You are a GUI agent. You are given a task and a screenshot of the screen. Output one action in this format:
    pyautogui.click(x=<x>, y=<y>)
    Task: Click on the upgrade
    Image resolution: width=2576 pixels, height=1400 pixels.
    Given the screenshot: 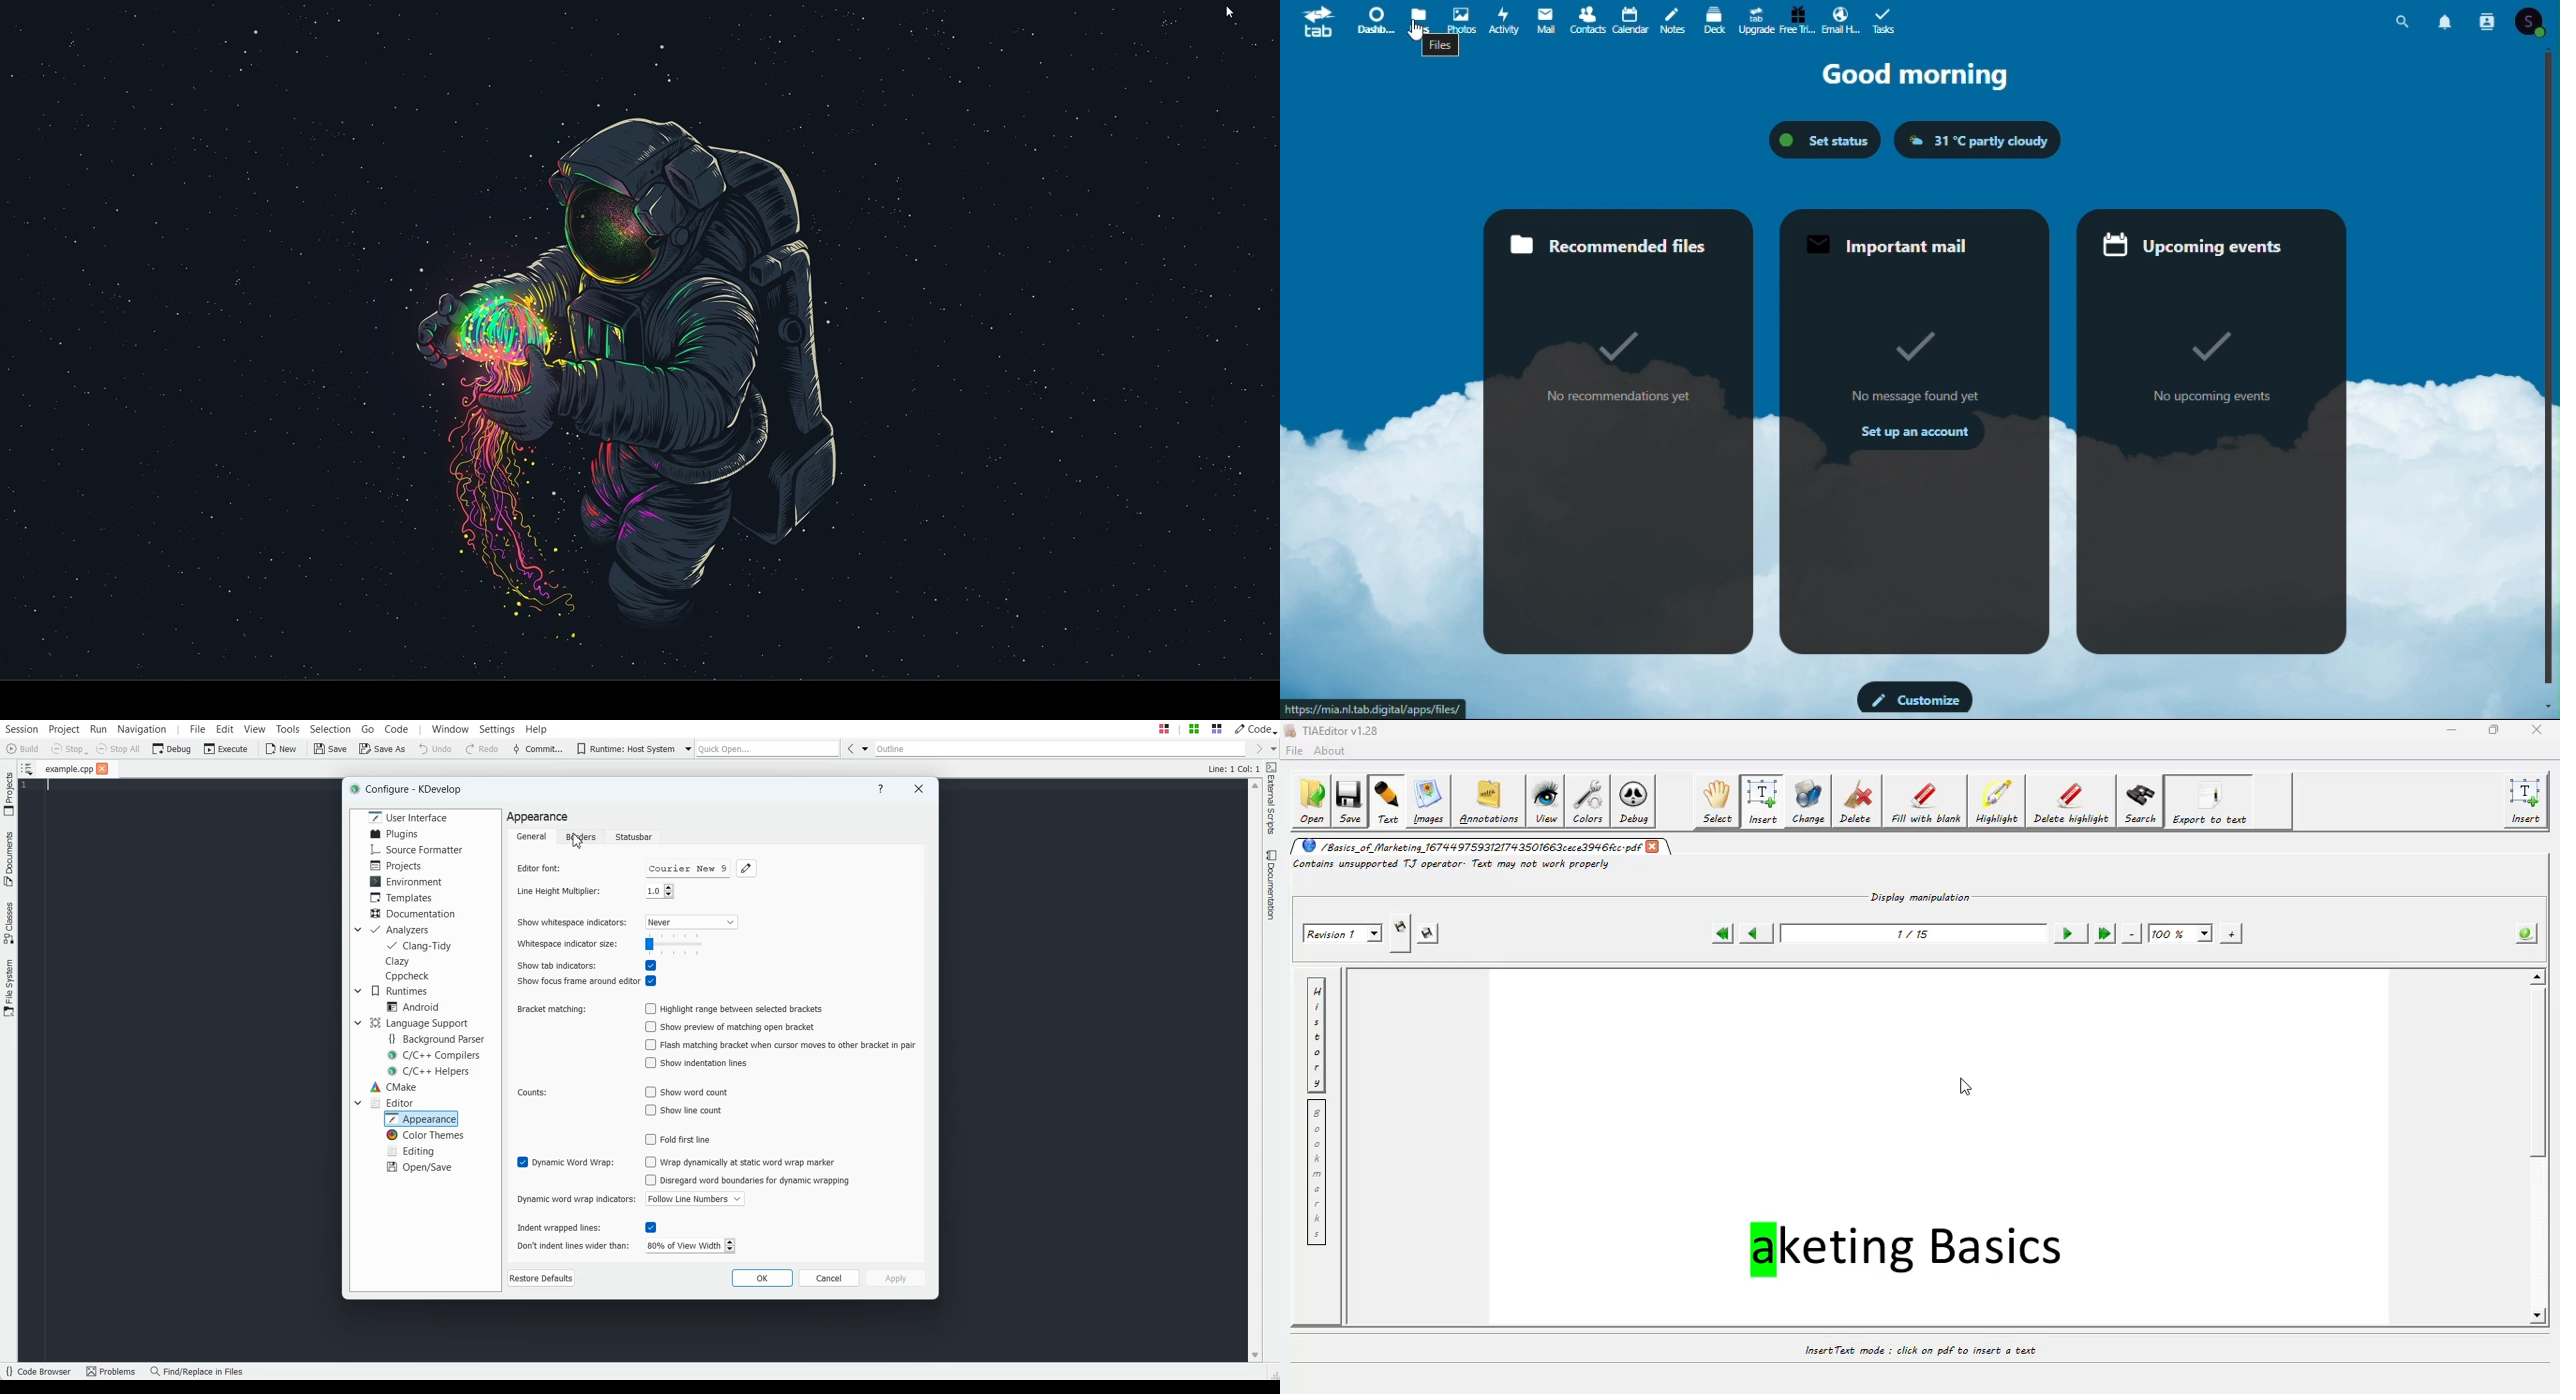 What is the action you would take?
    pyautogui.click(x=1757, y=19)
    